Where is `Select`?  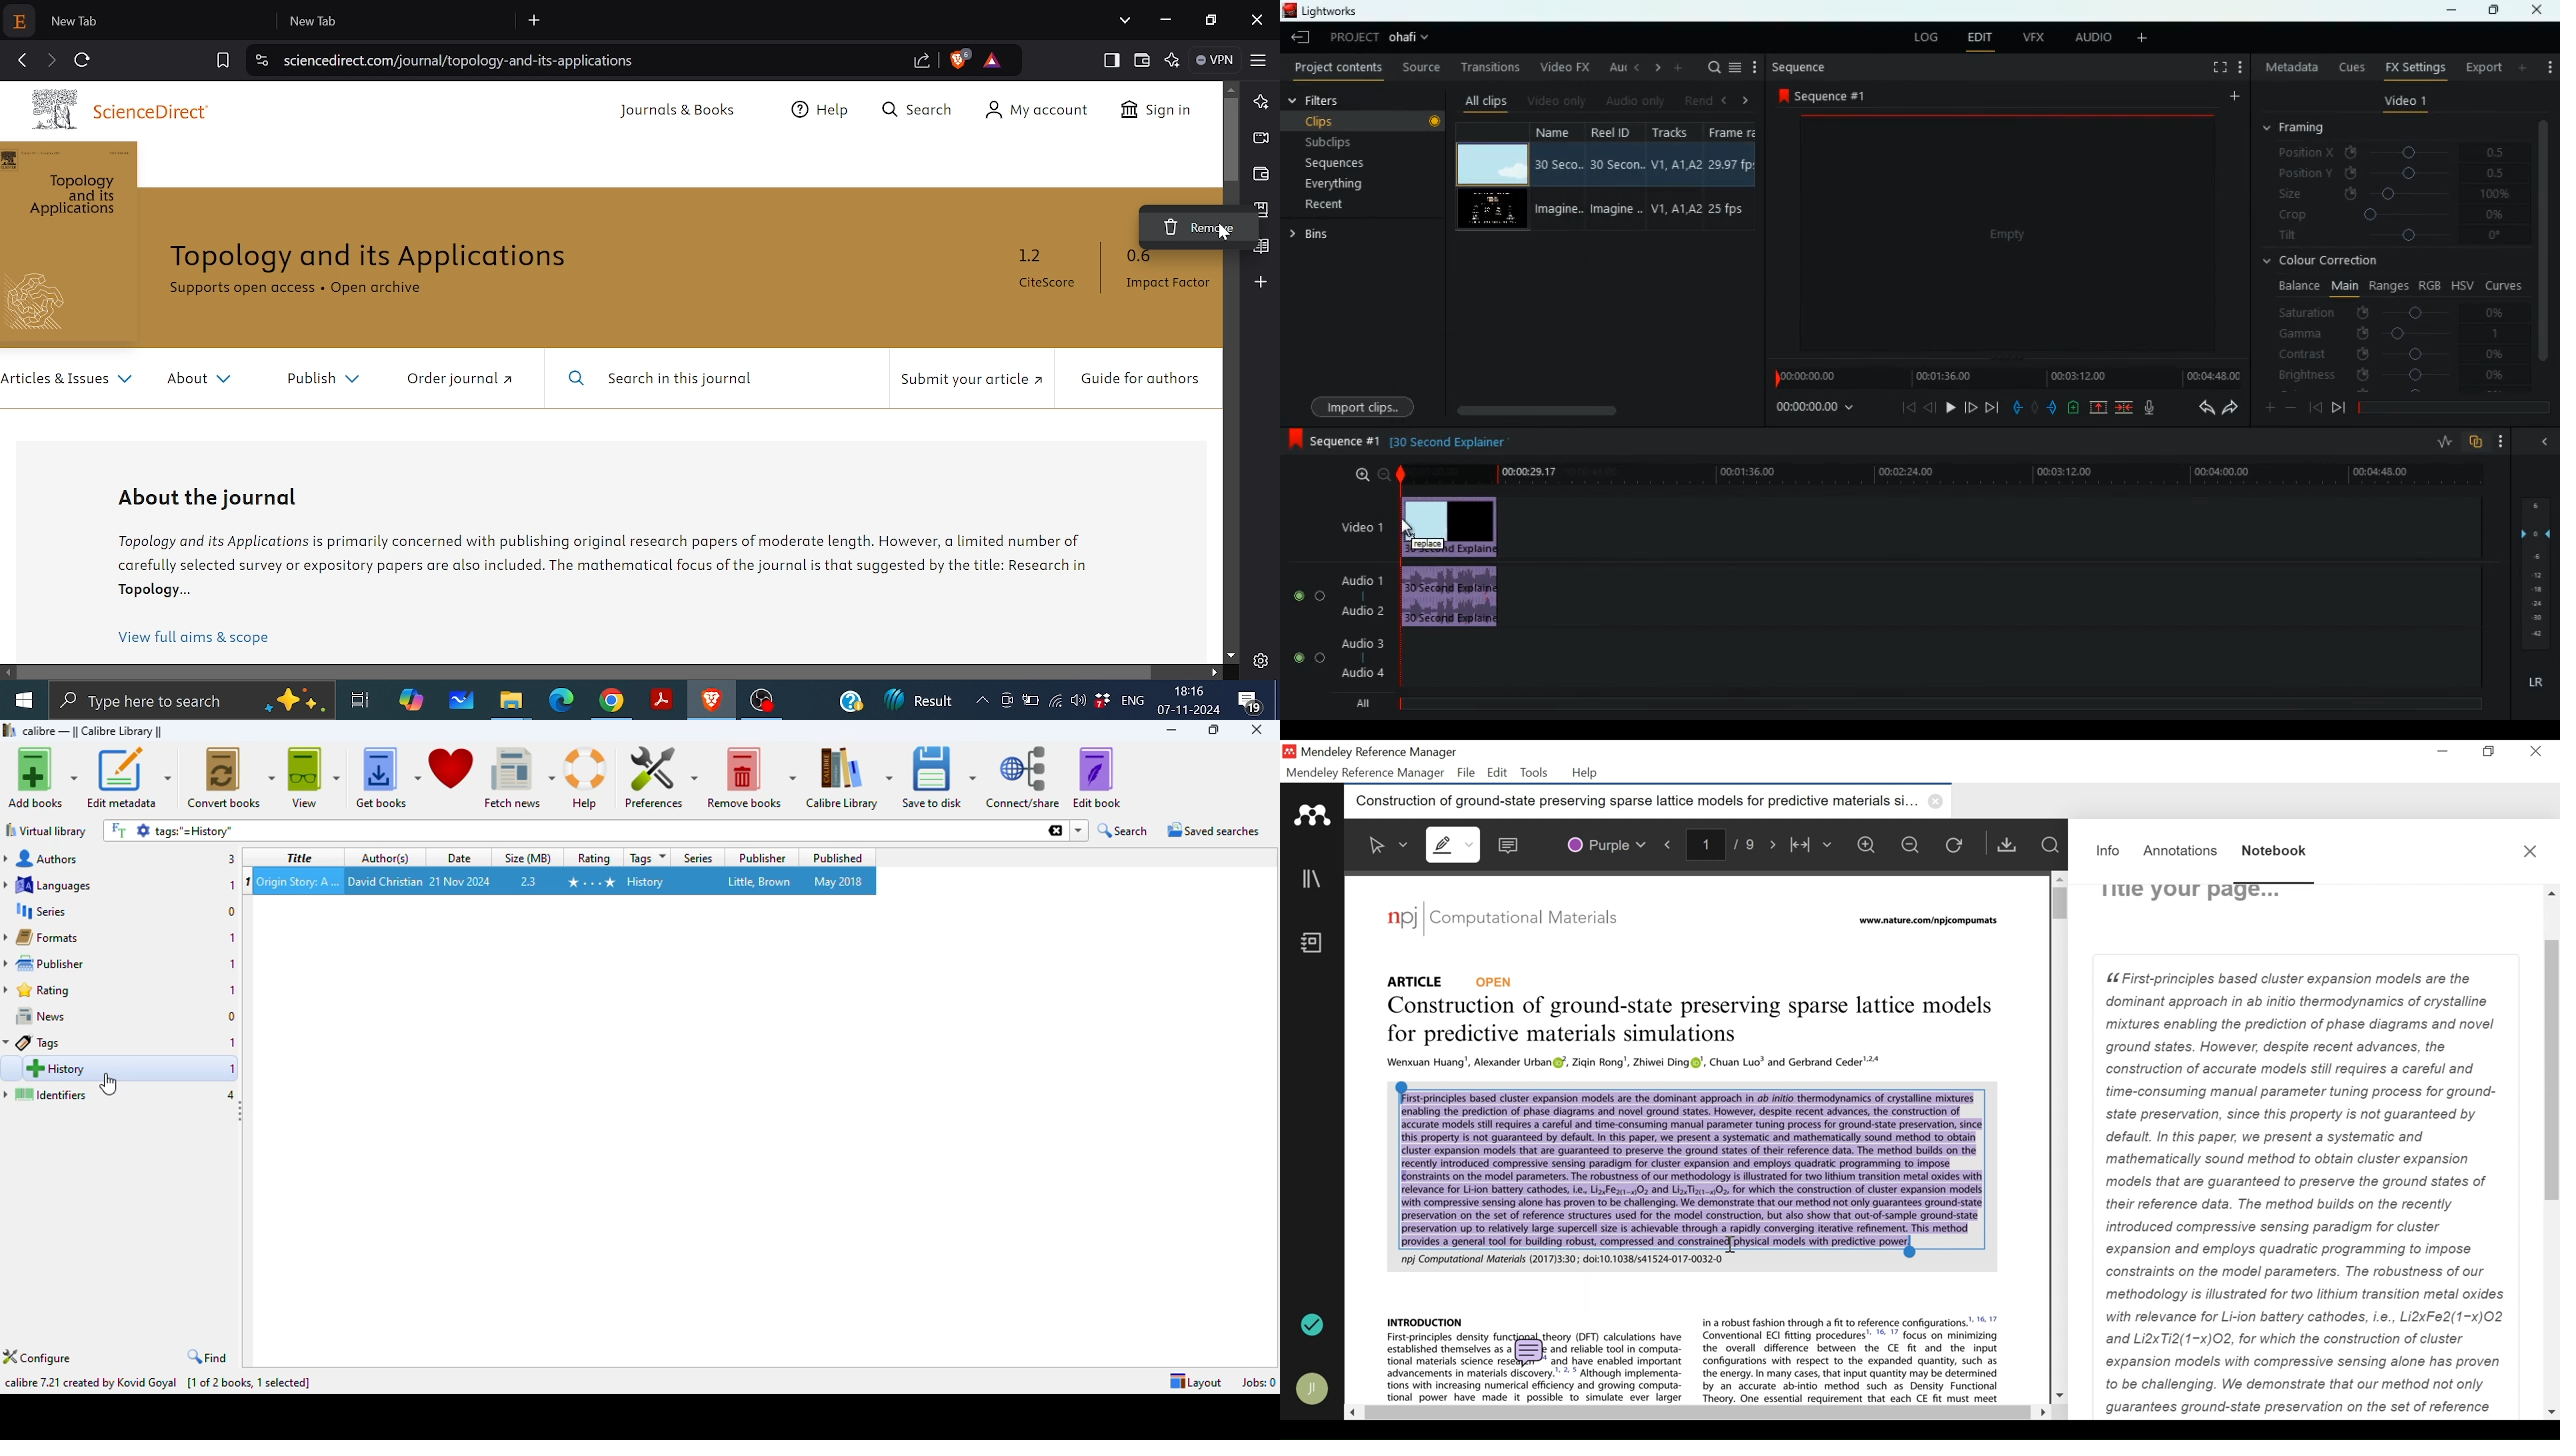 Select is located at coordinates (1389, 845).